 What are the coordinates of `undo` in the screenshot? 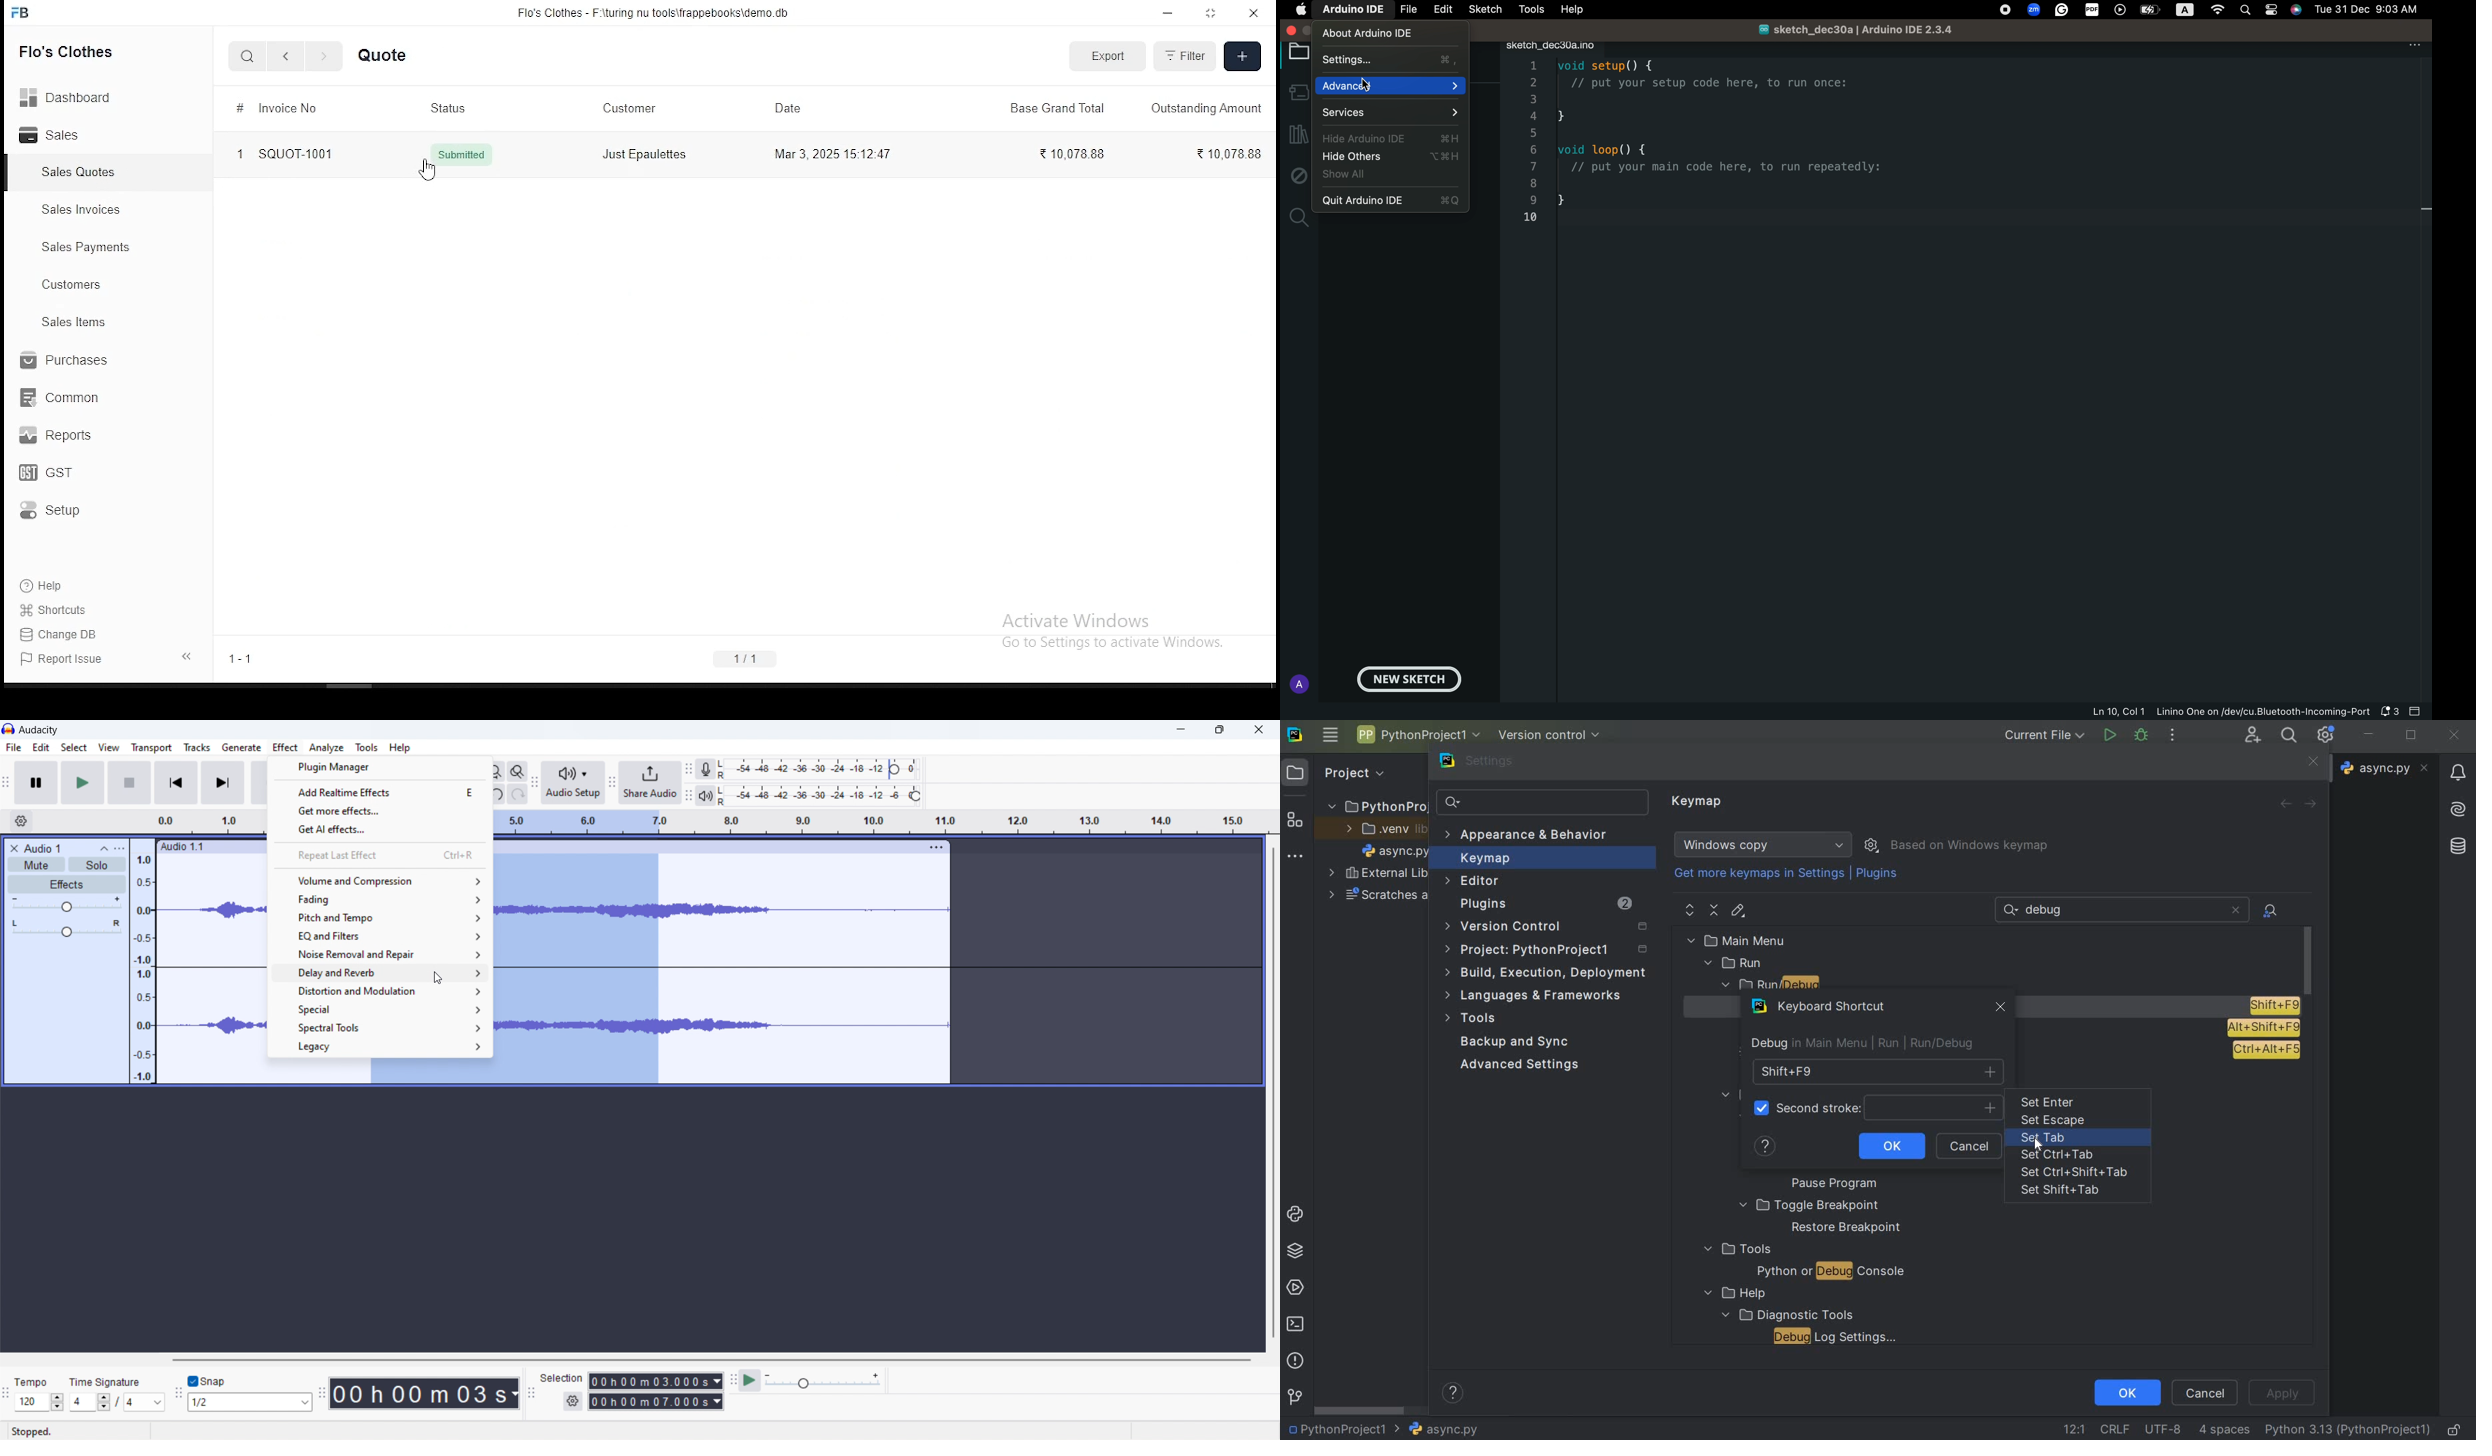 It's located at (499, 793).